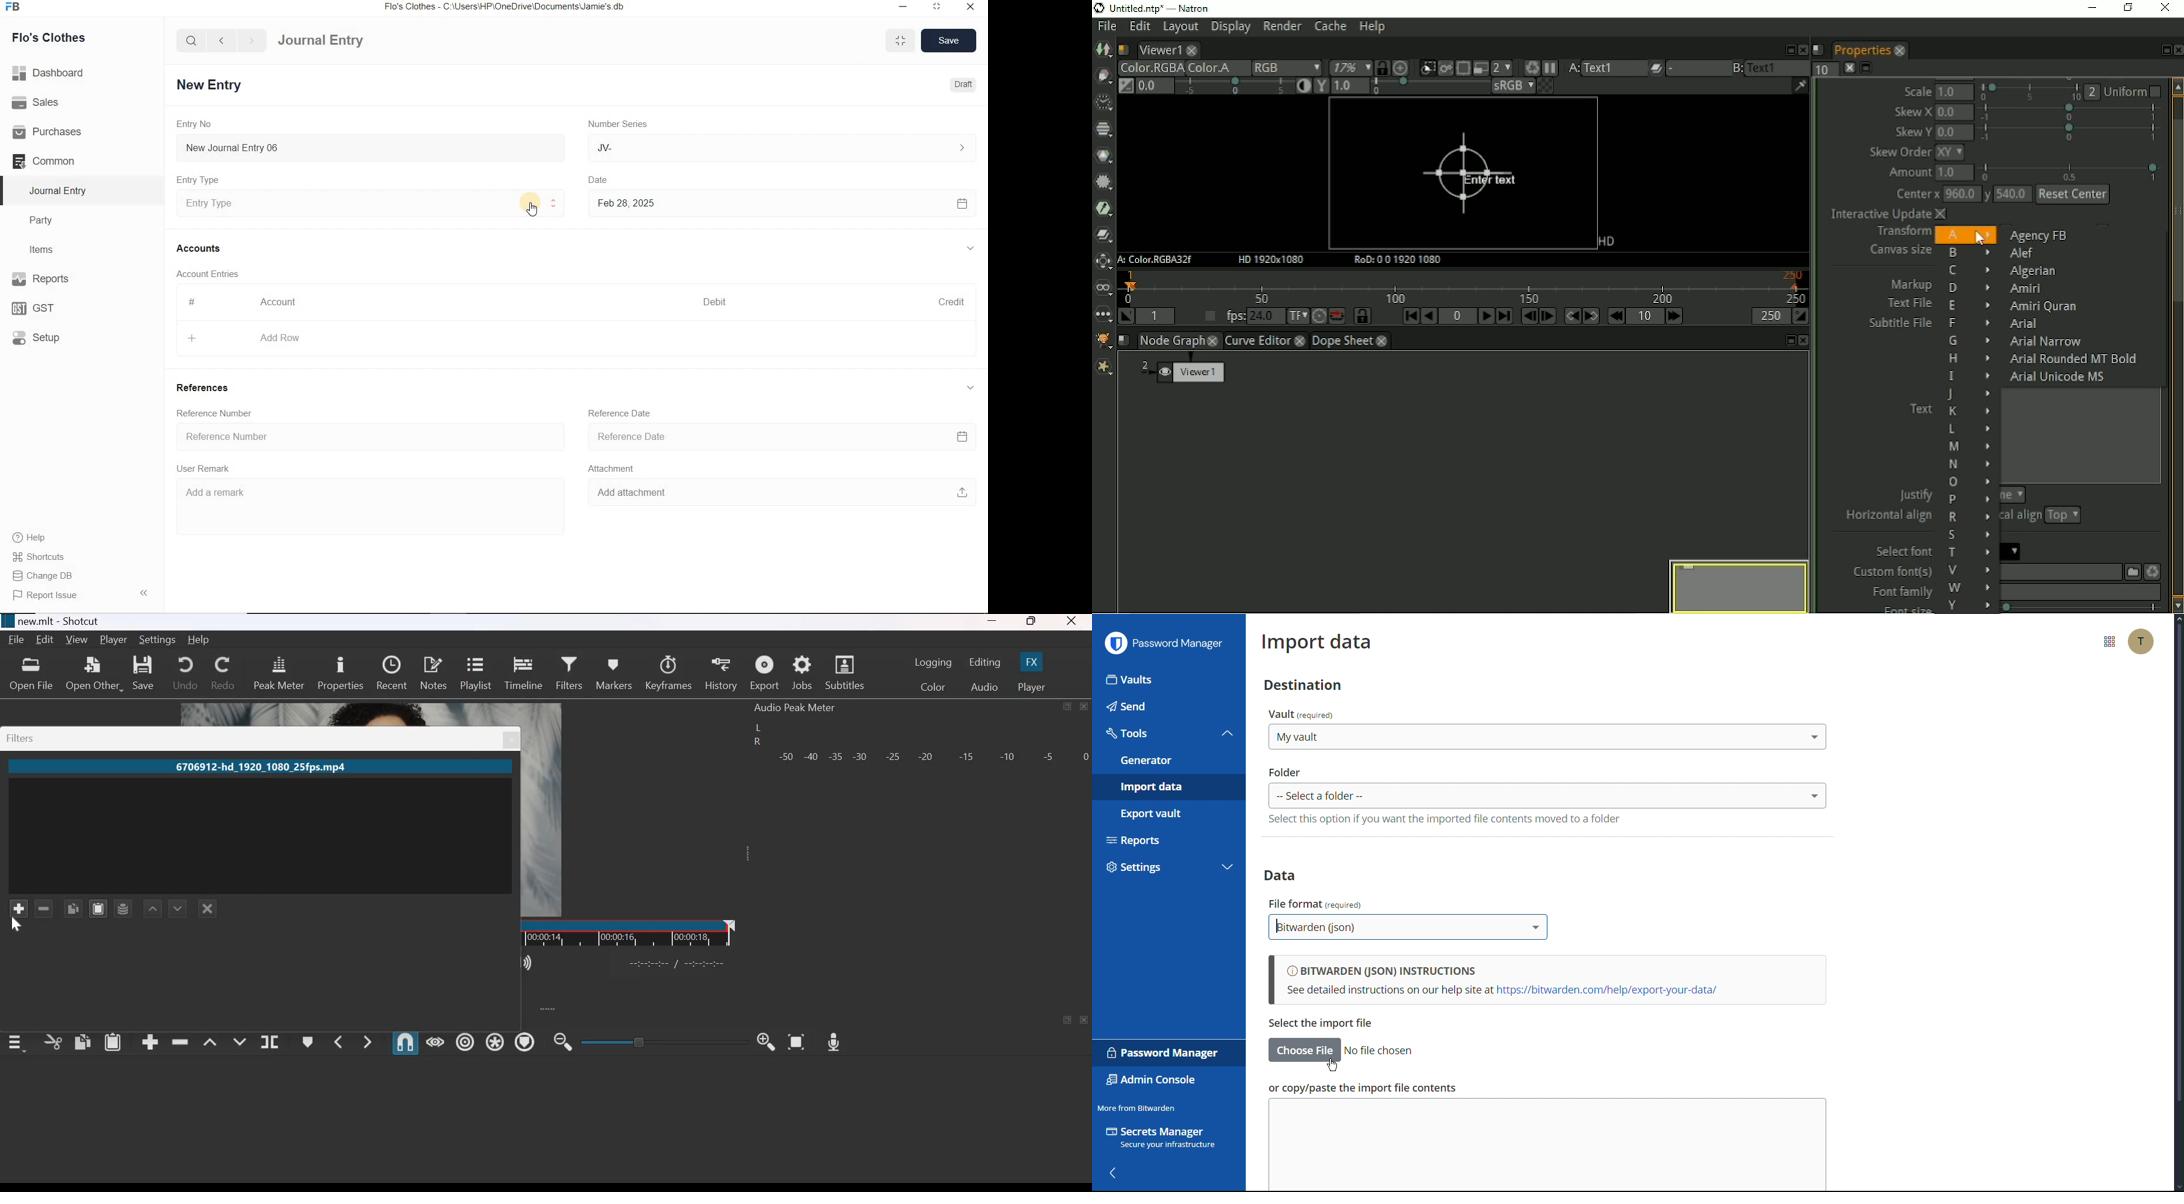 This screenshot has height=1204, width=2184. I want to click on Items, so click(47, 248).